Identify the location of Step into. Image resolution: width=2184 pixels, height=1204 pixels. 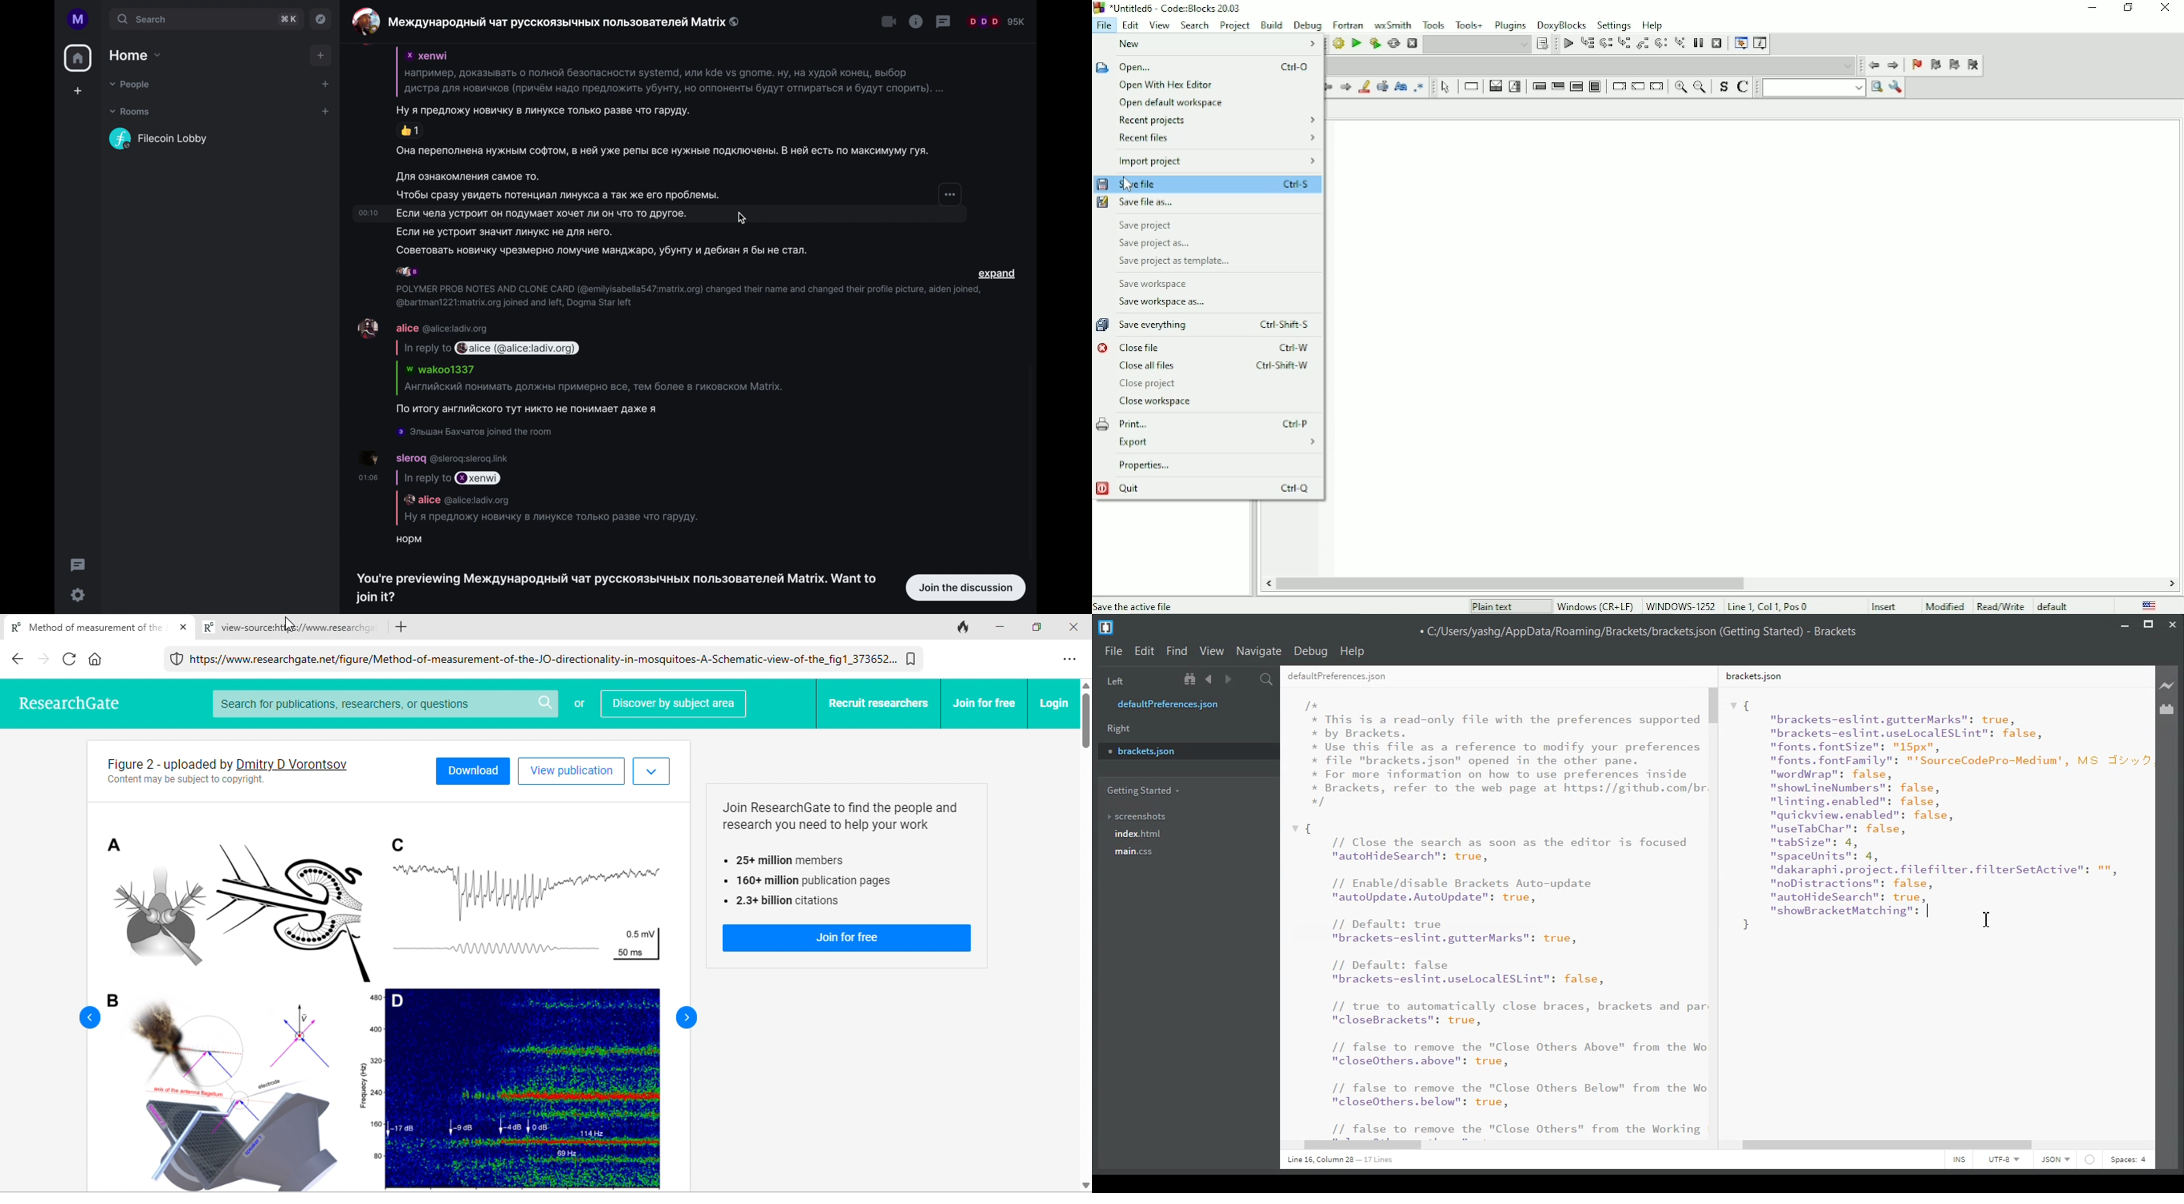
(1624, 44).